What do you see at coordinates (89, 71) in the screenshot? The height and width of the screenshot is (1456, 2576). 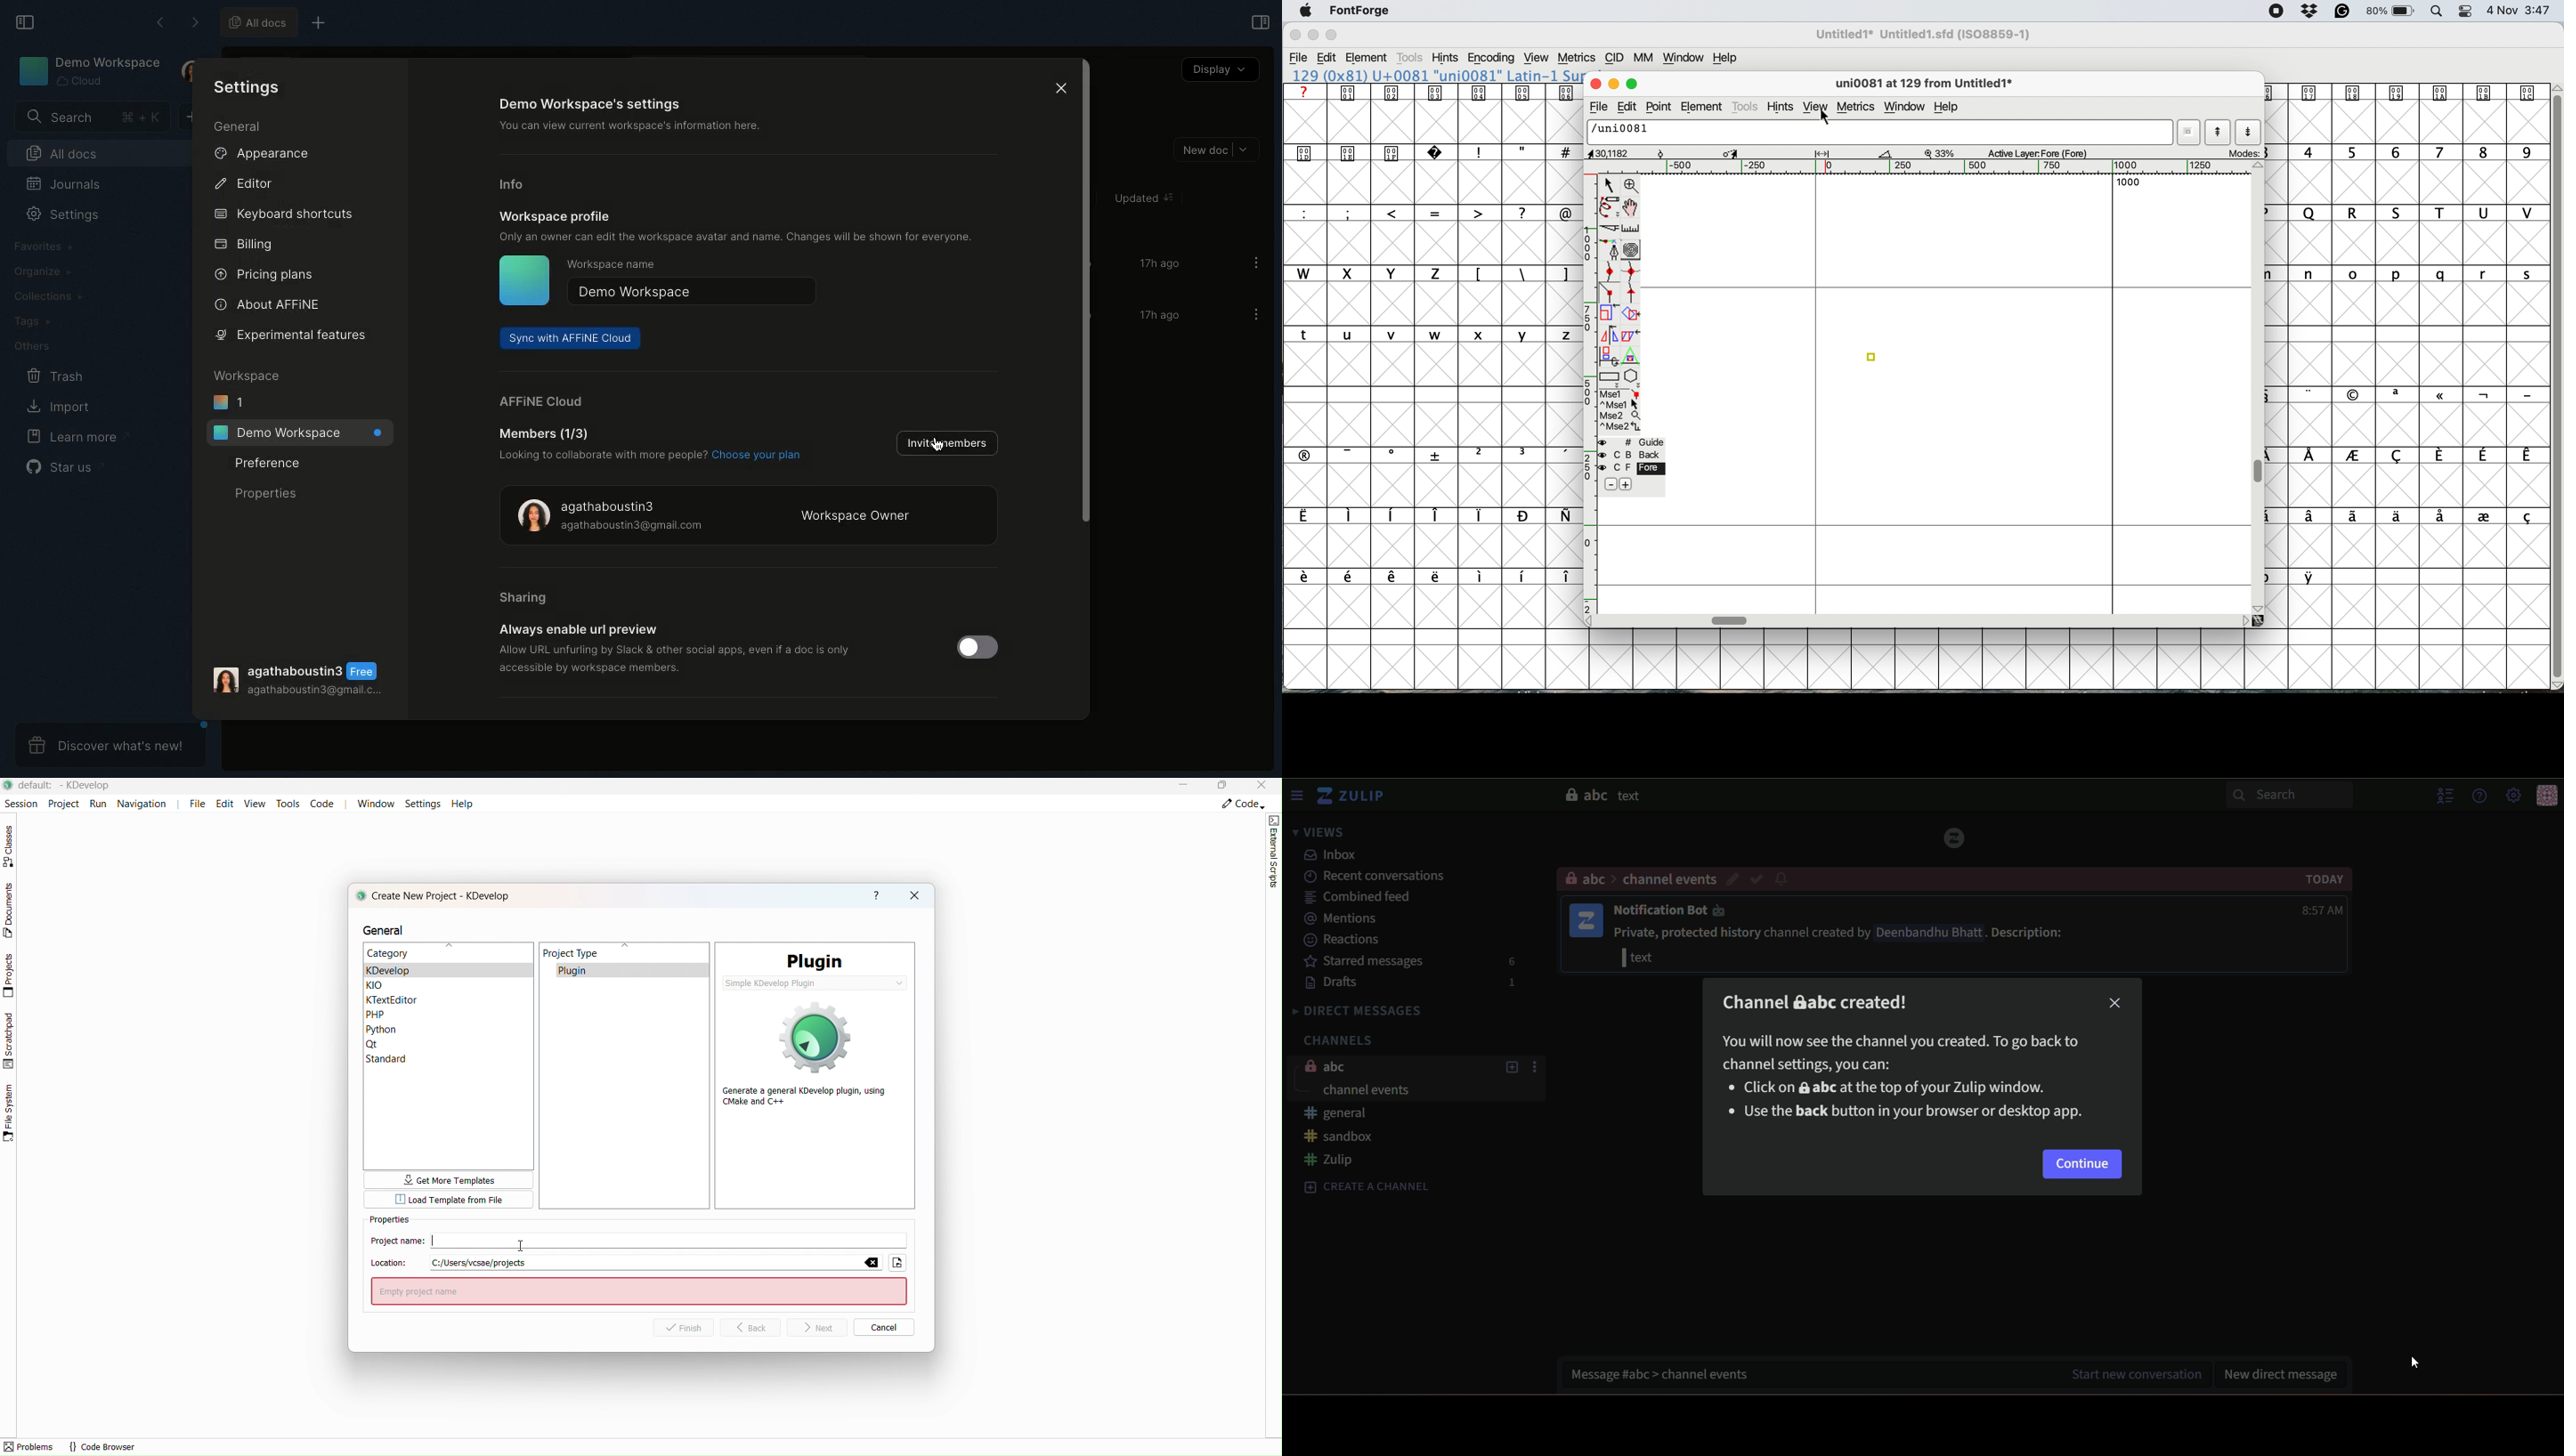 I see `Demo workspace` at bounding box center [89, 71].